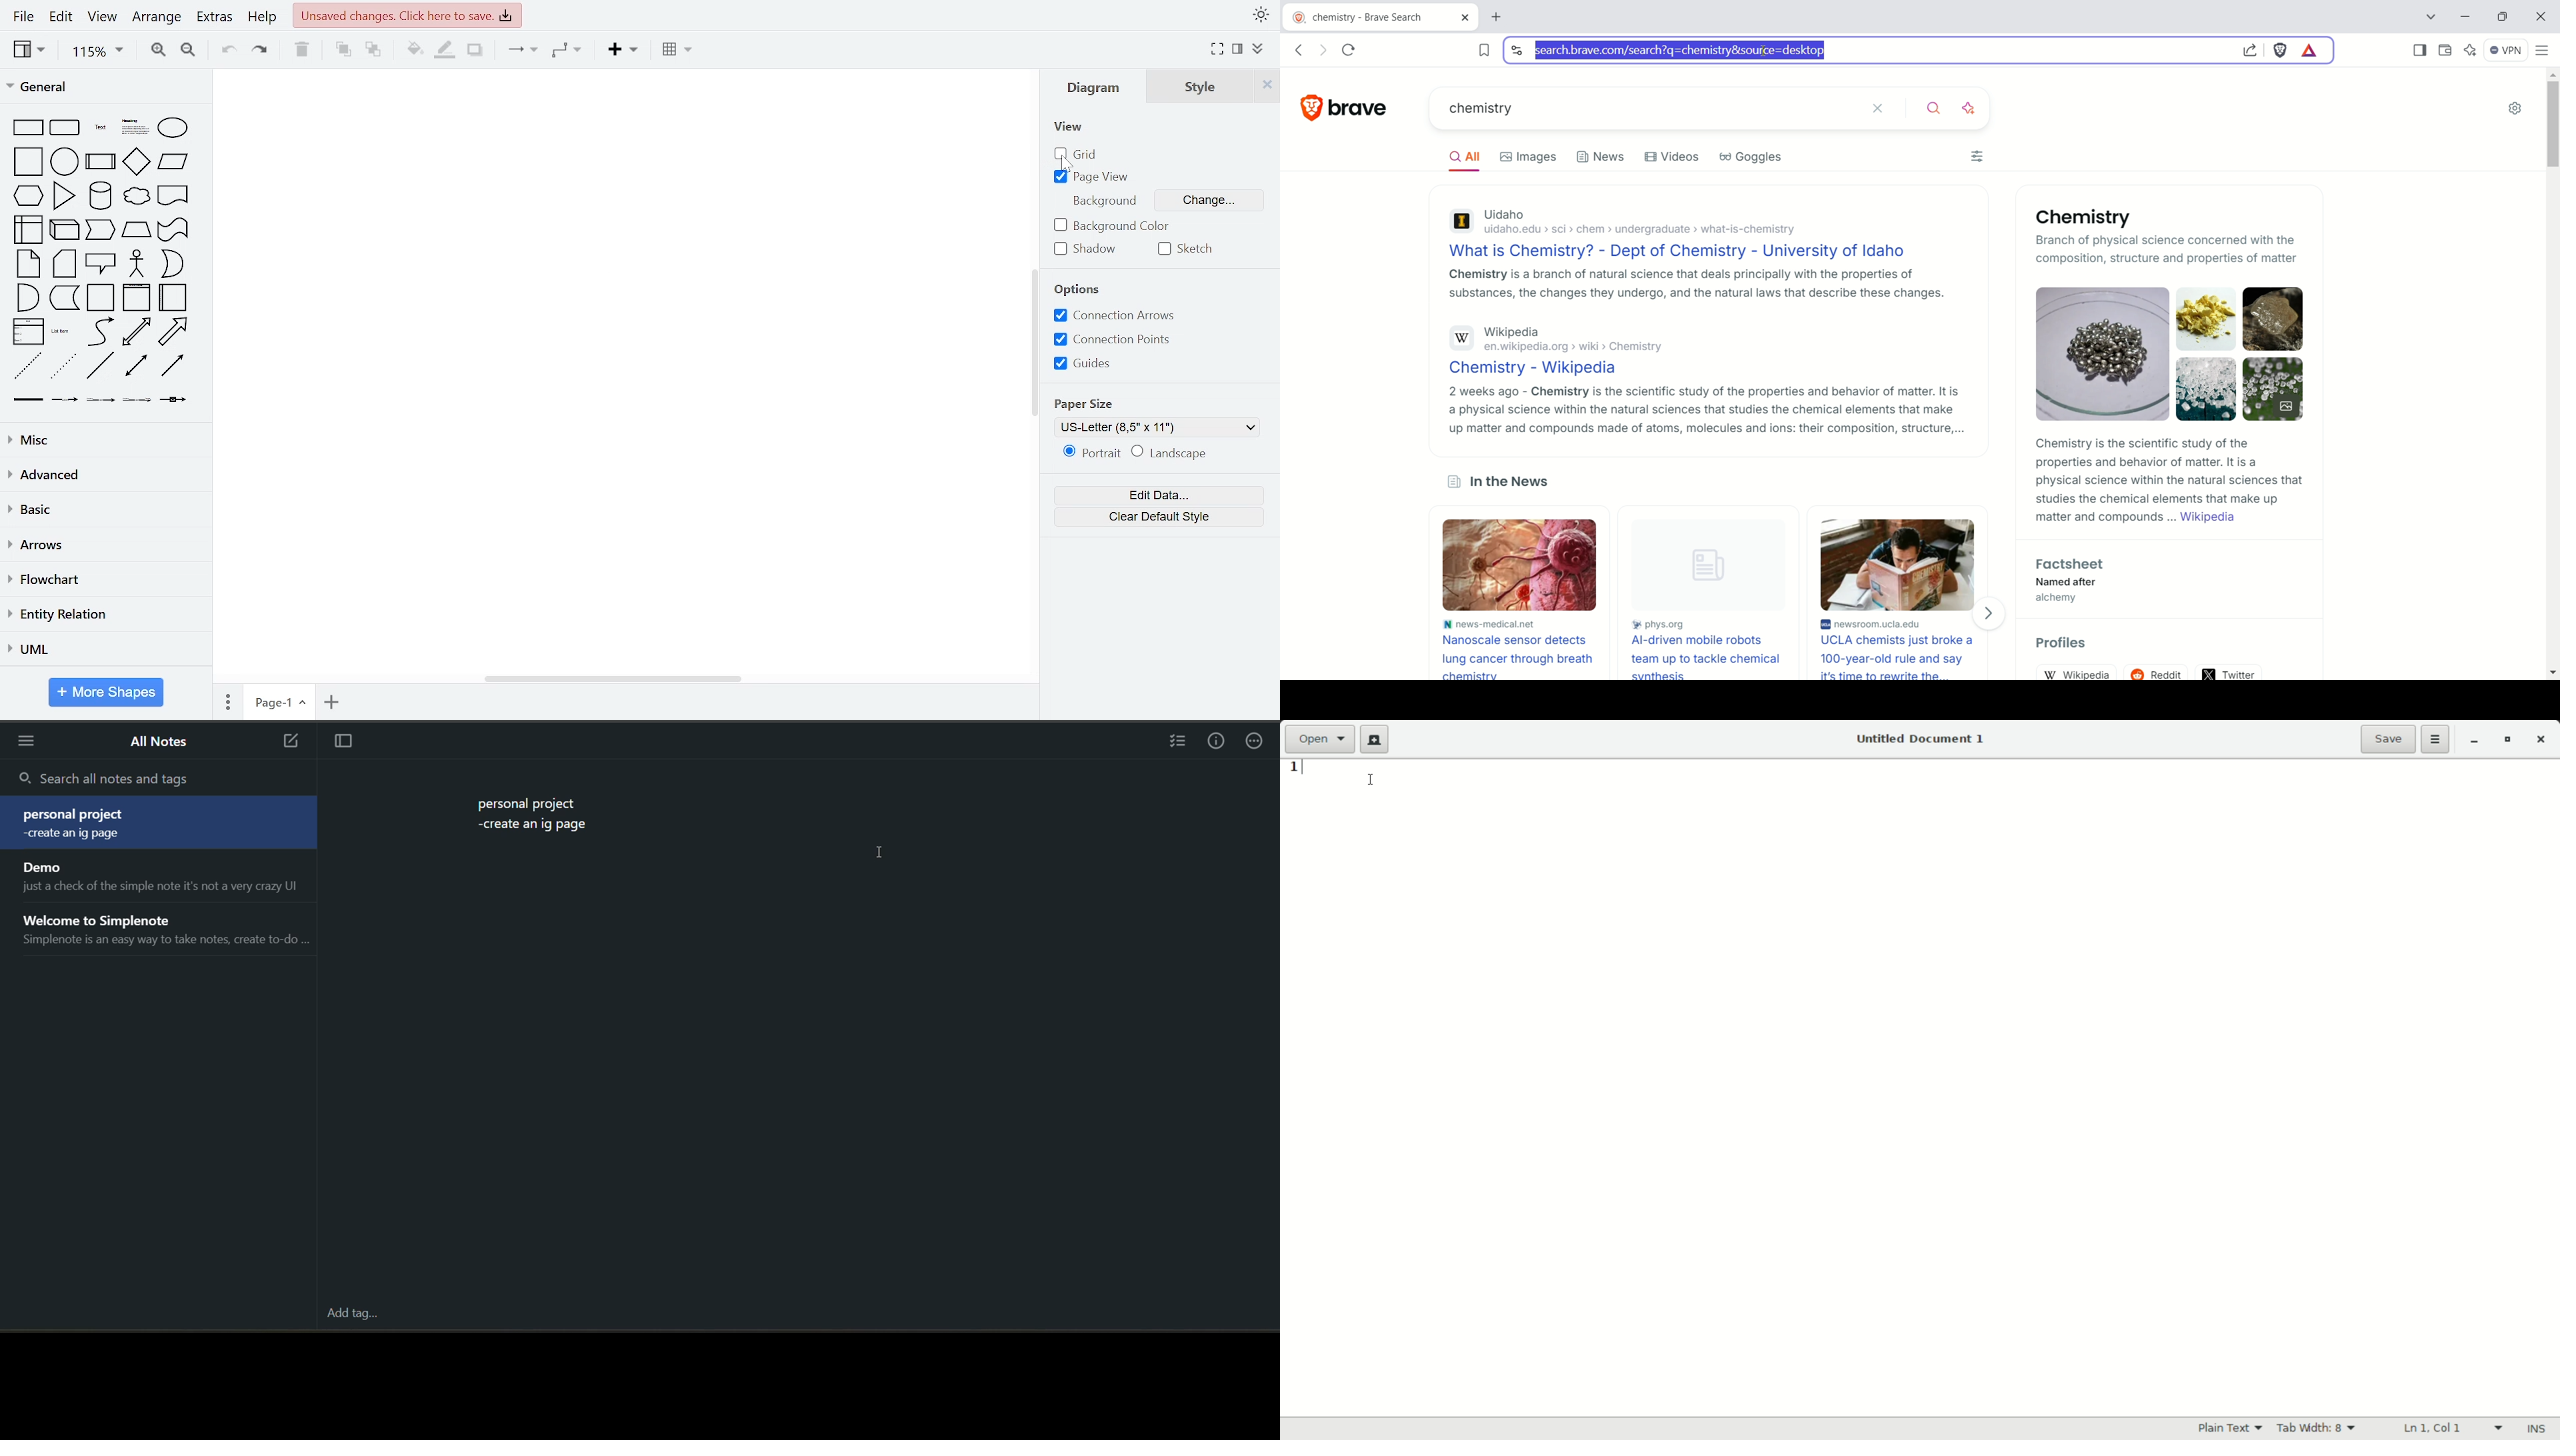 This screenshot has height=1456, width=2576. Describe the element at coordinates (1035, 344) in the screenshot. I see `vertical scrollbar` at that location.